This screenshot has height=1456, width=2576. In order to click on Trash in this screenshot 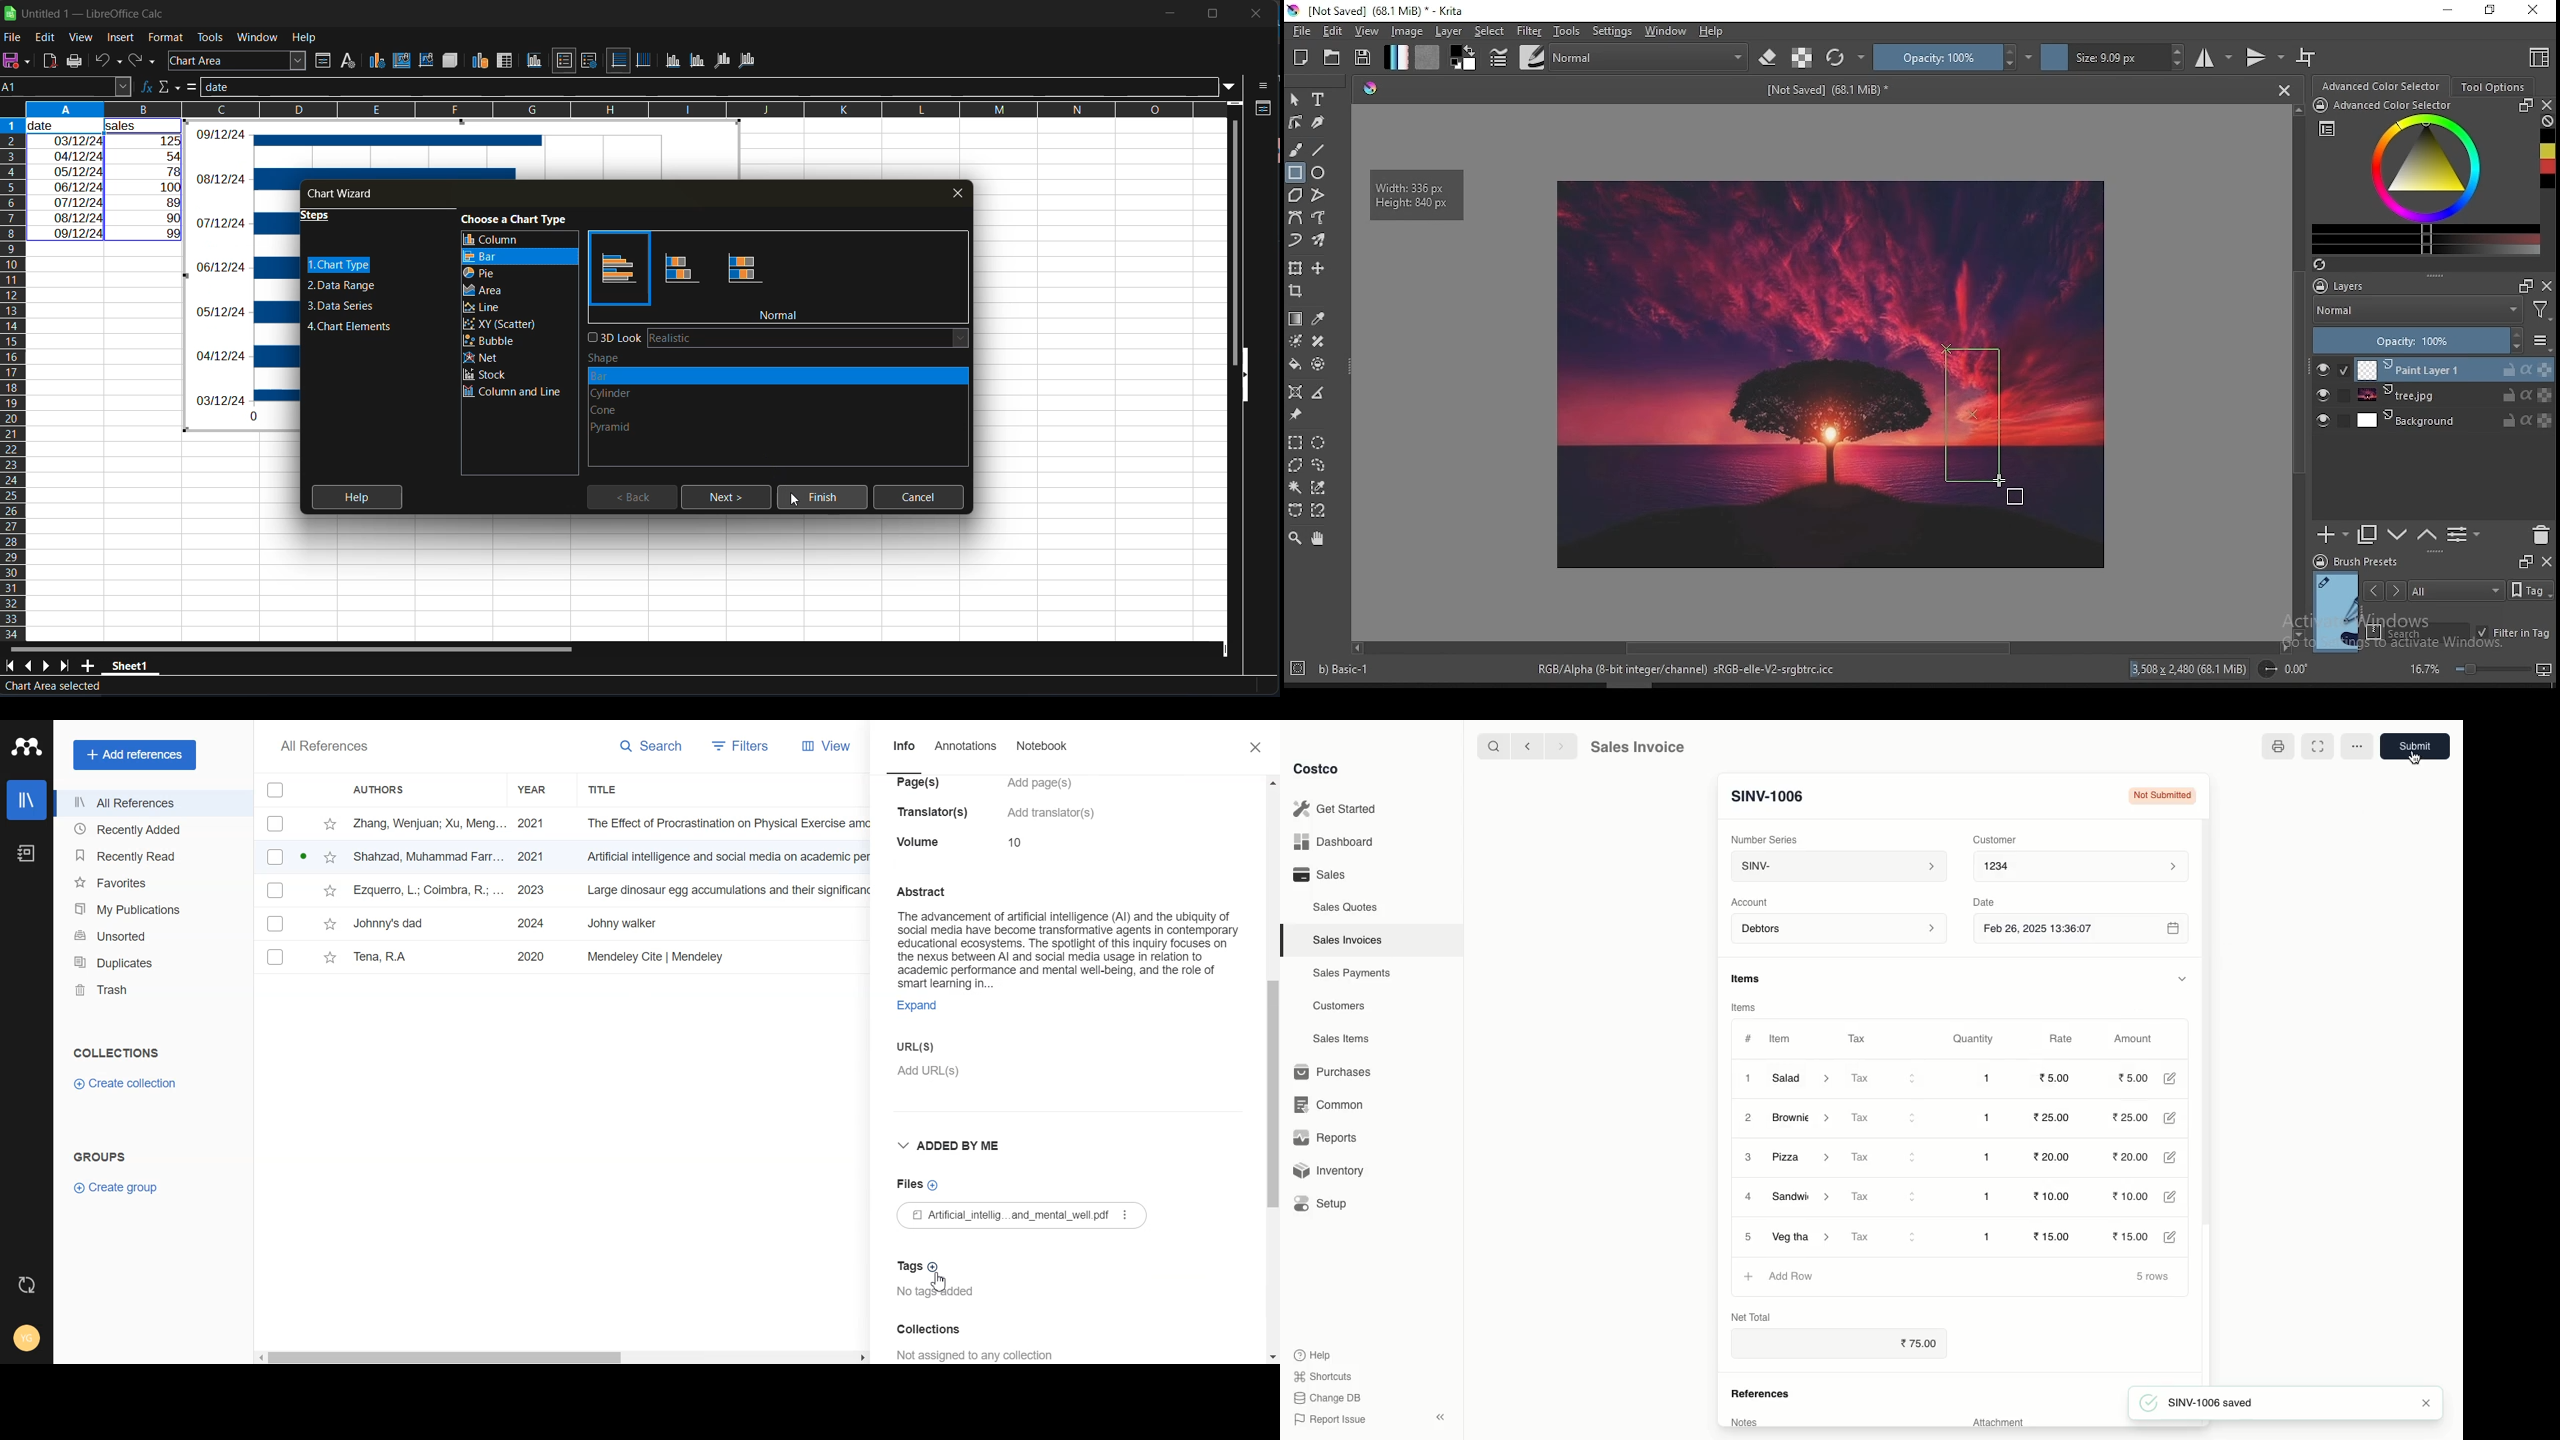, I will do `click(151, 990)`.